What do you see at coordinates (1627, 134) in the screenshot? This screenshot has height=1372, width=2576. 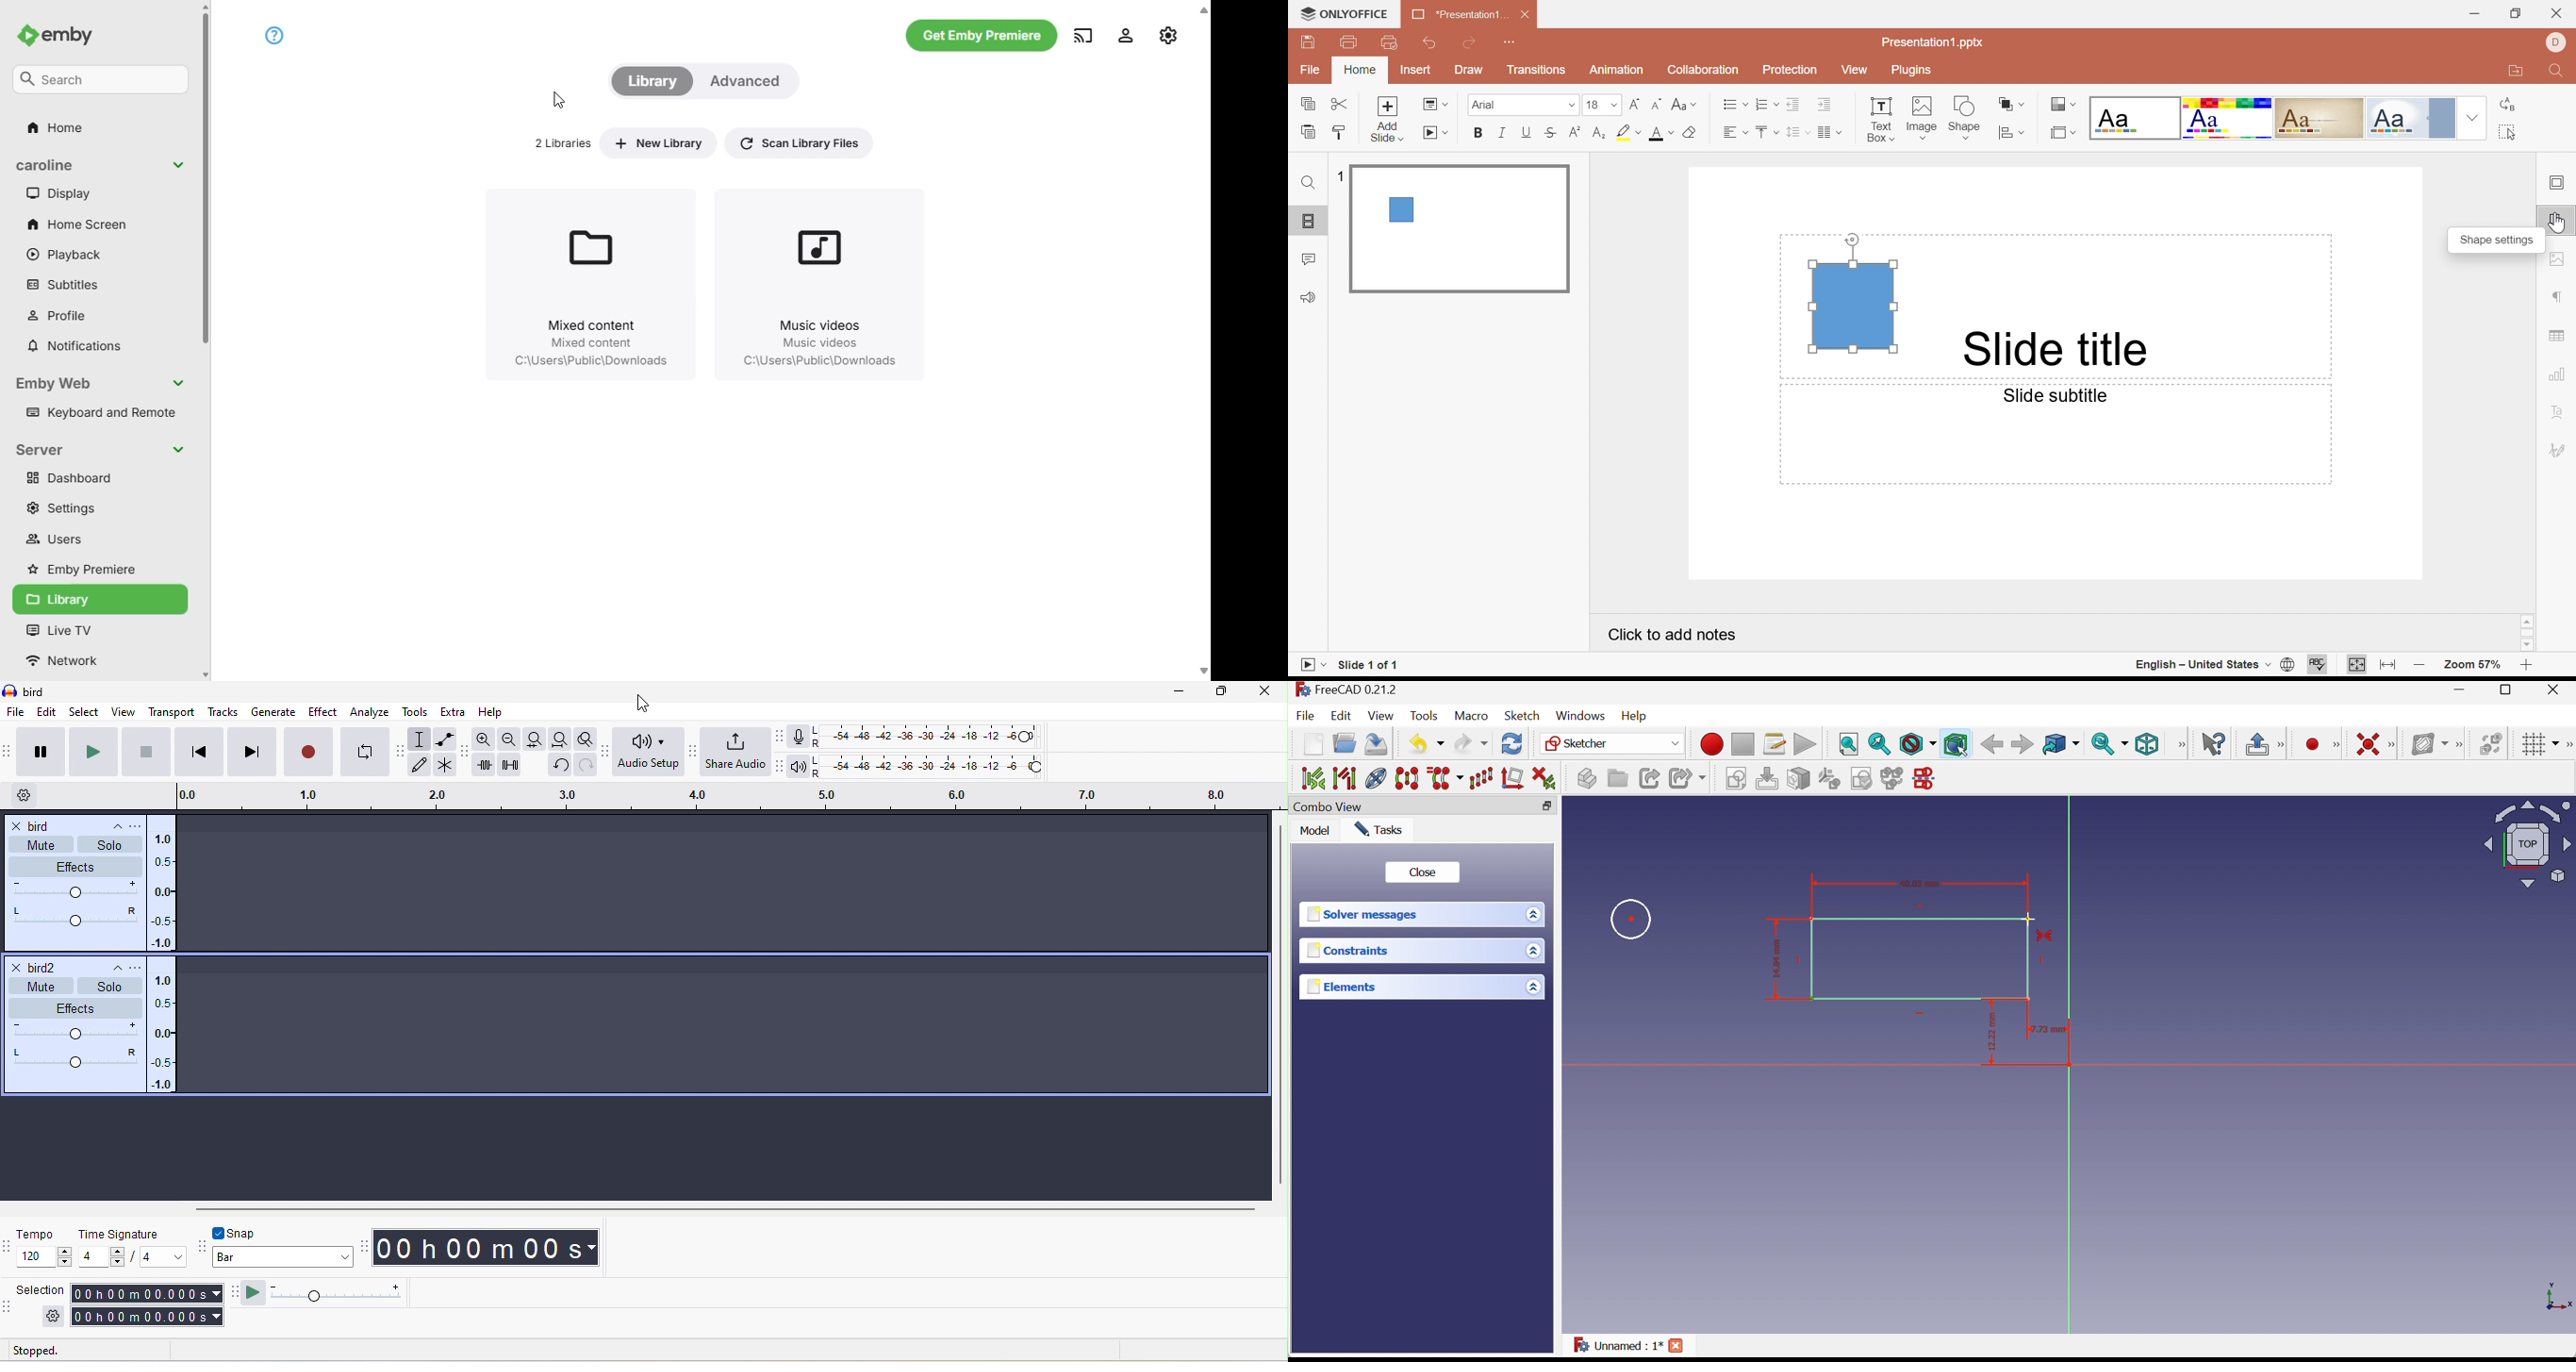 I see `Highlight color` at bounding box center [1627, 134].